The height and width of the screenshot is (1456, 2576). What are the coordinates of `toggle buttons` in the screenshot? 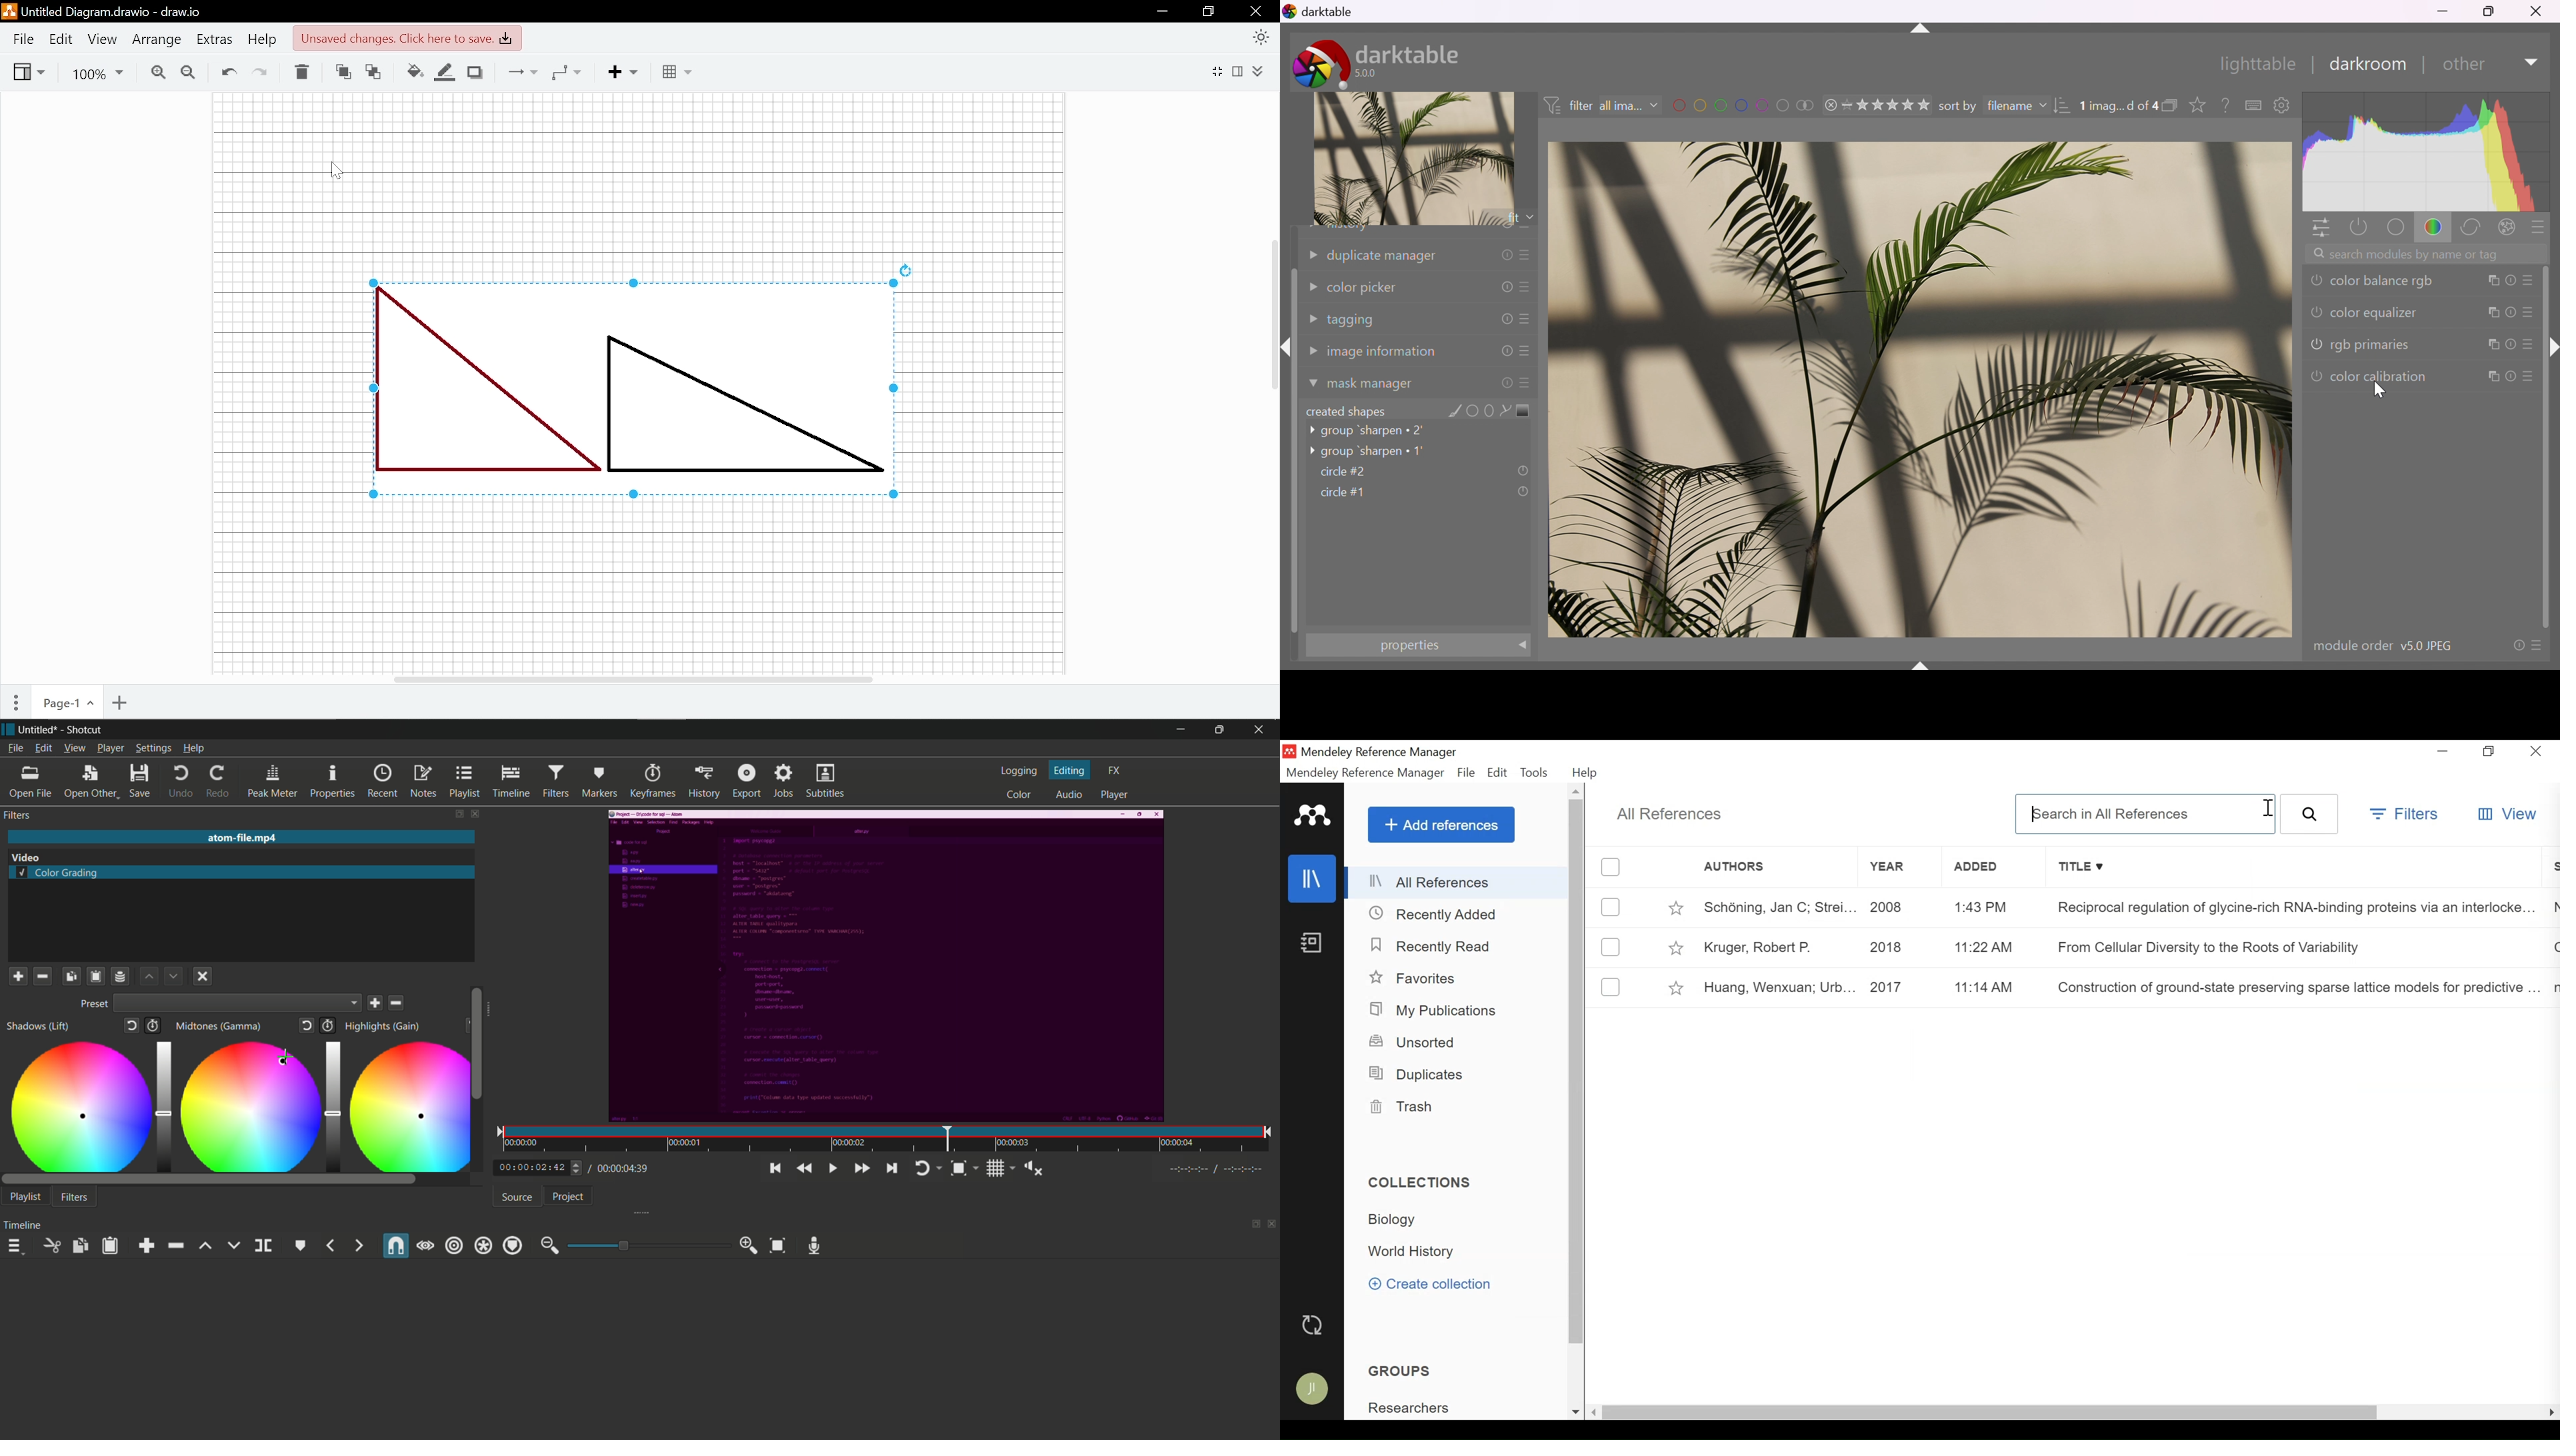 It's located at (577, 1167).